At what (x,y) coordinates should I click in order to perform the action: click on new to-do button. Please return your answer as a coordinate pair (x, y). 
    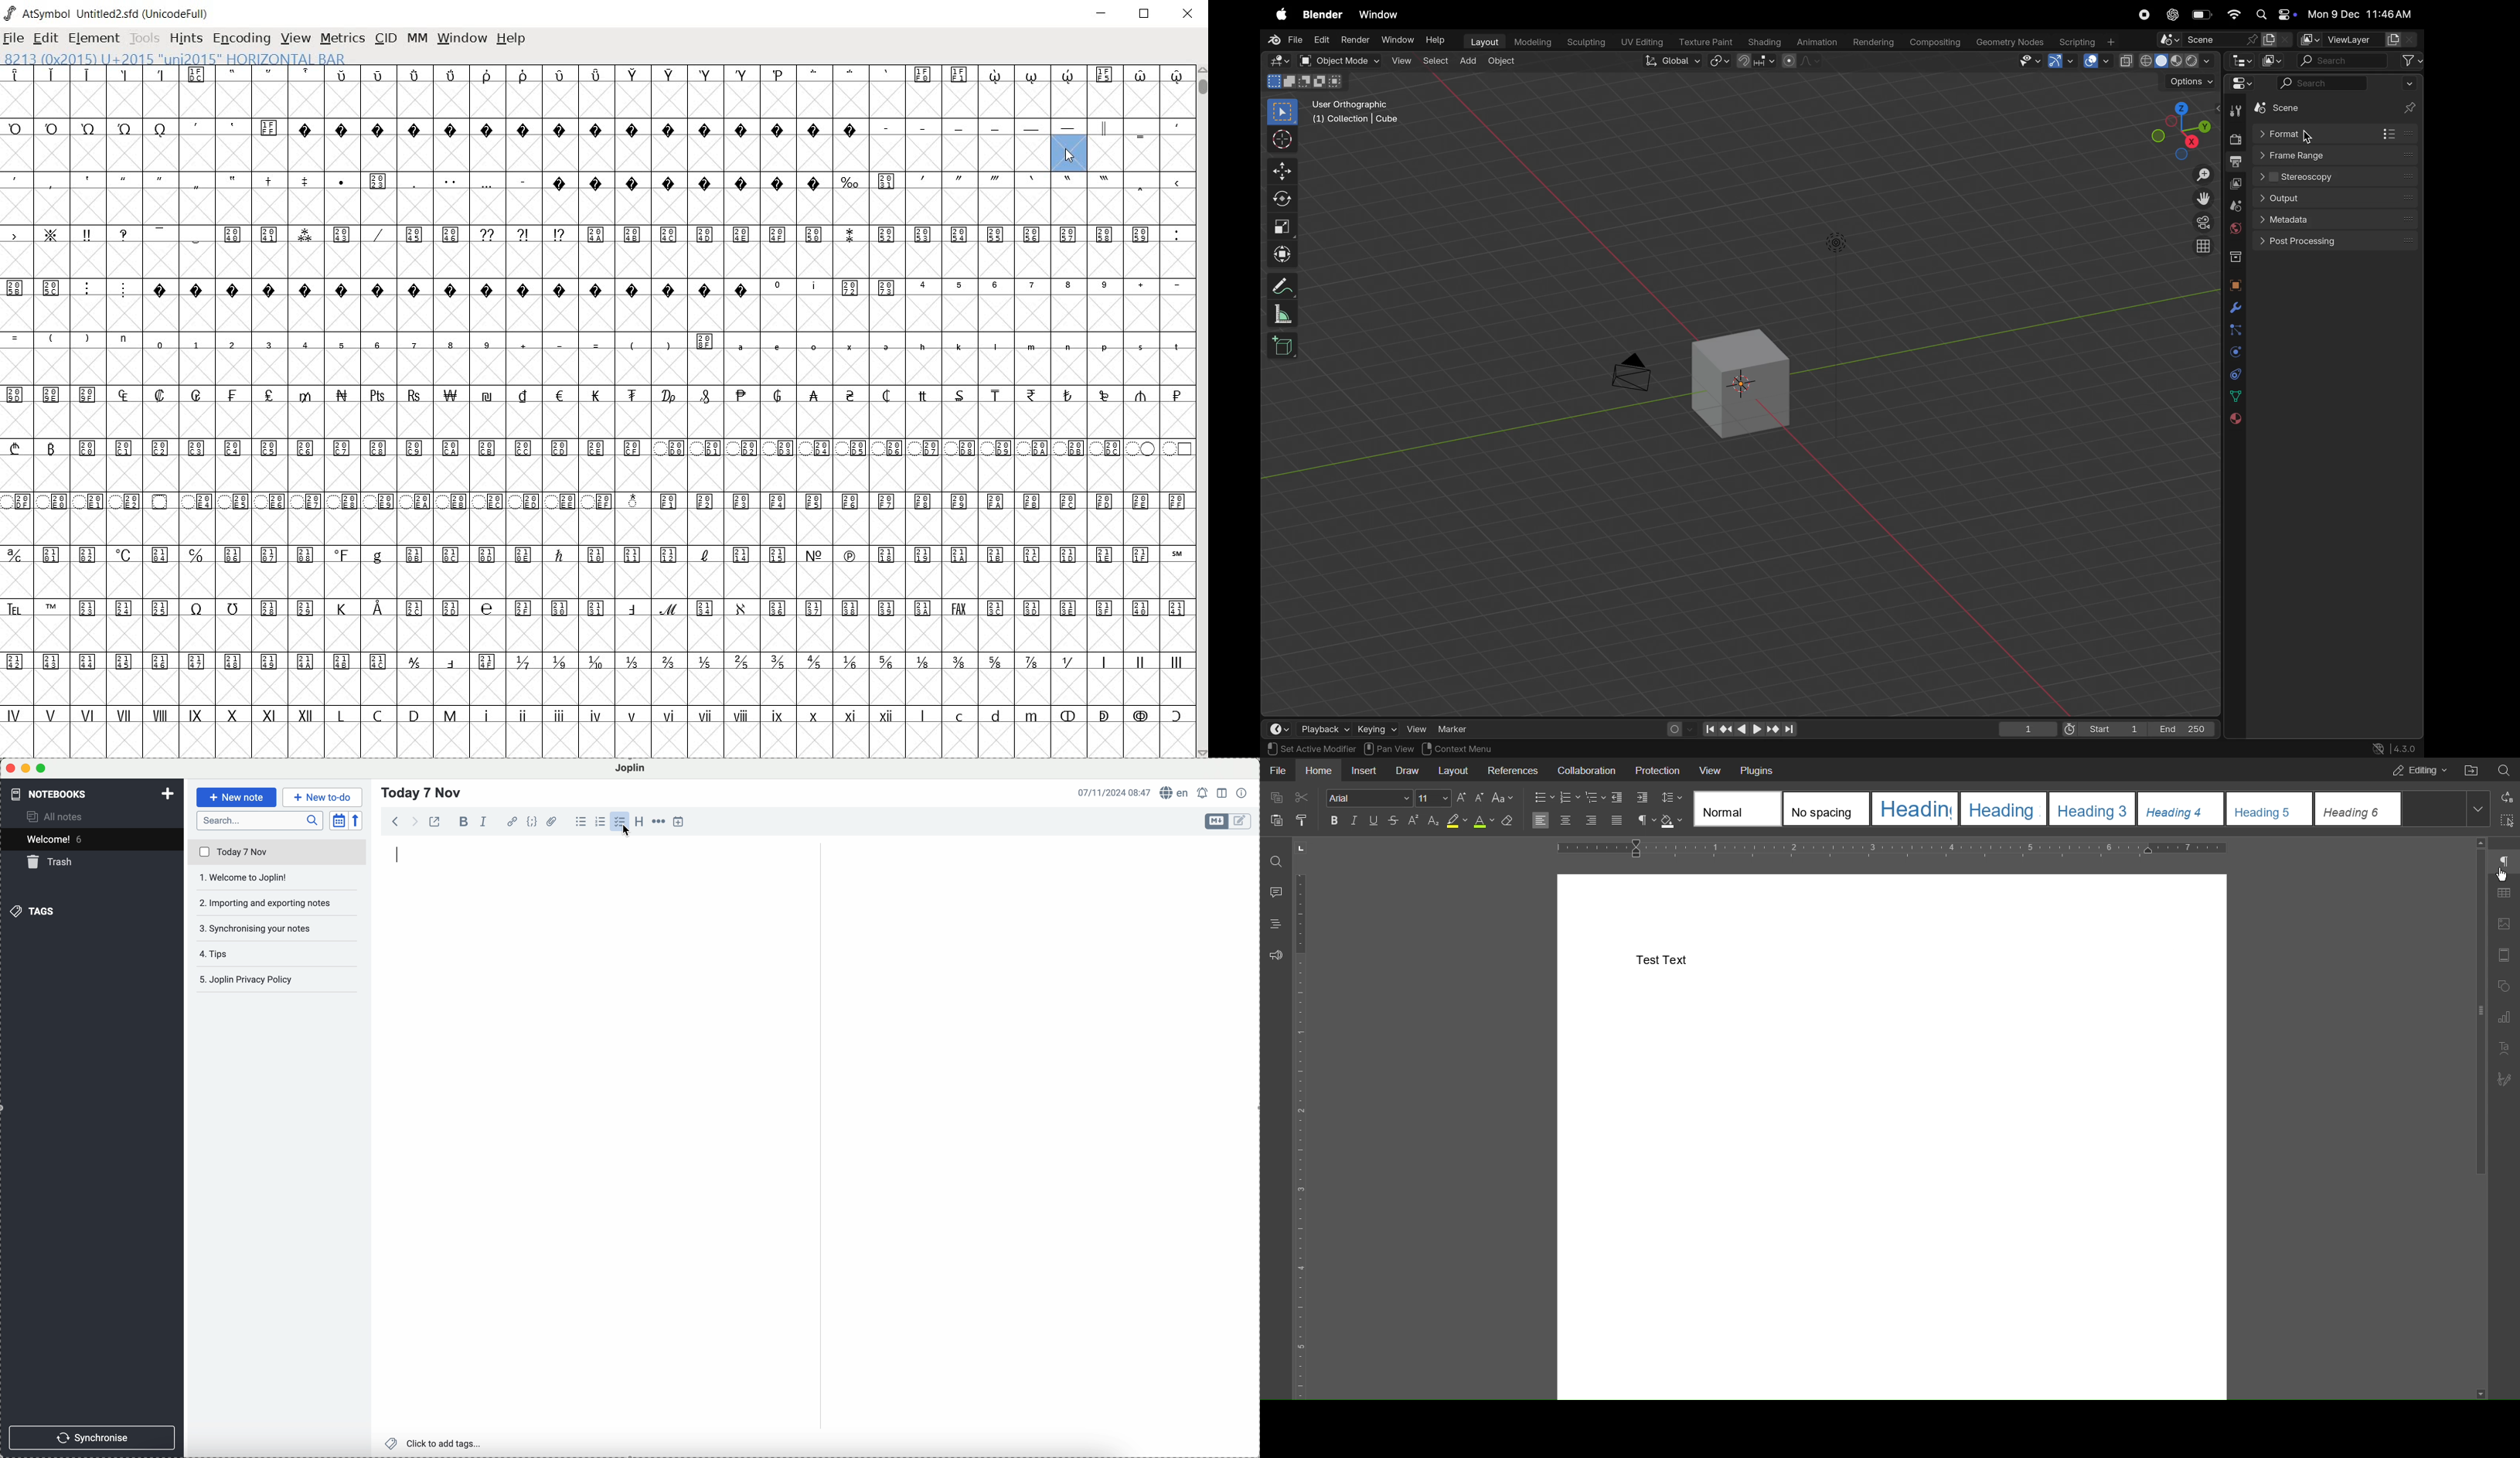
    Looking at the image, I should click on (322, 798).